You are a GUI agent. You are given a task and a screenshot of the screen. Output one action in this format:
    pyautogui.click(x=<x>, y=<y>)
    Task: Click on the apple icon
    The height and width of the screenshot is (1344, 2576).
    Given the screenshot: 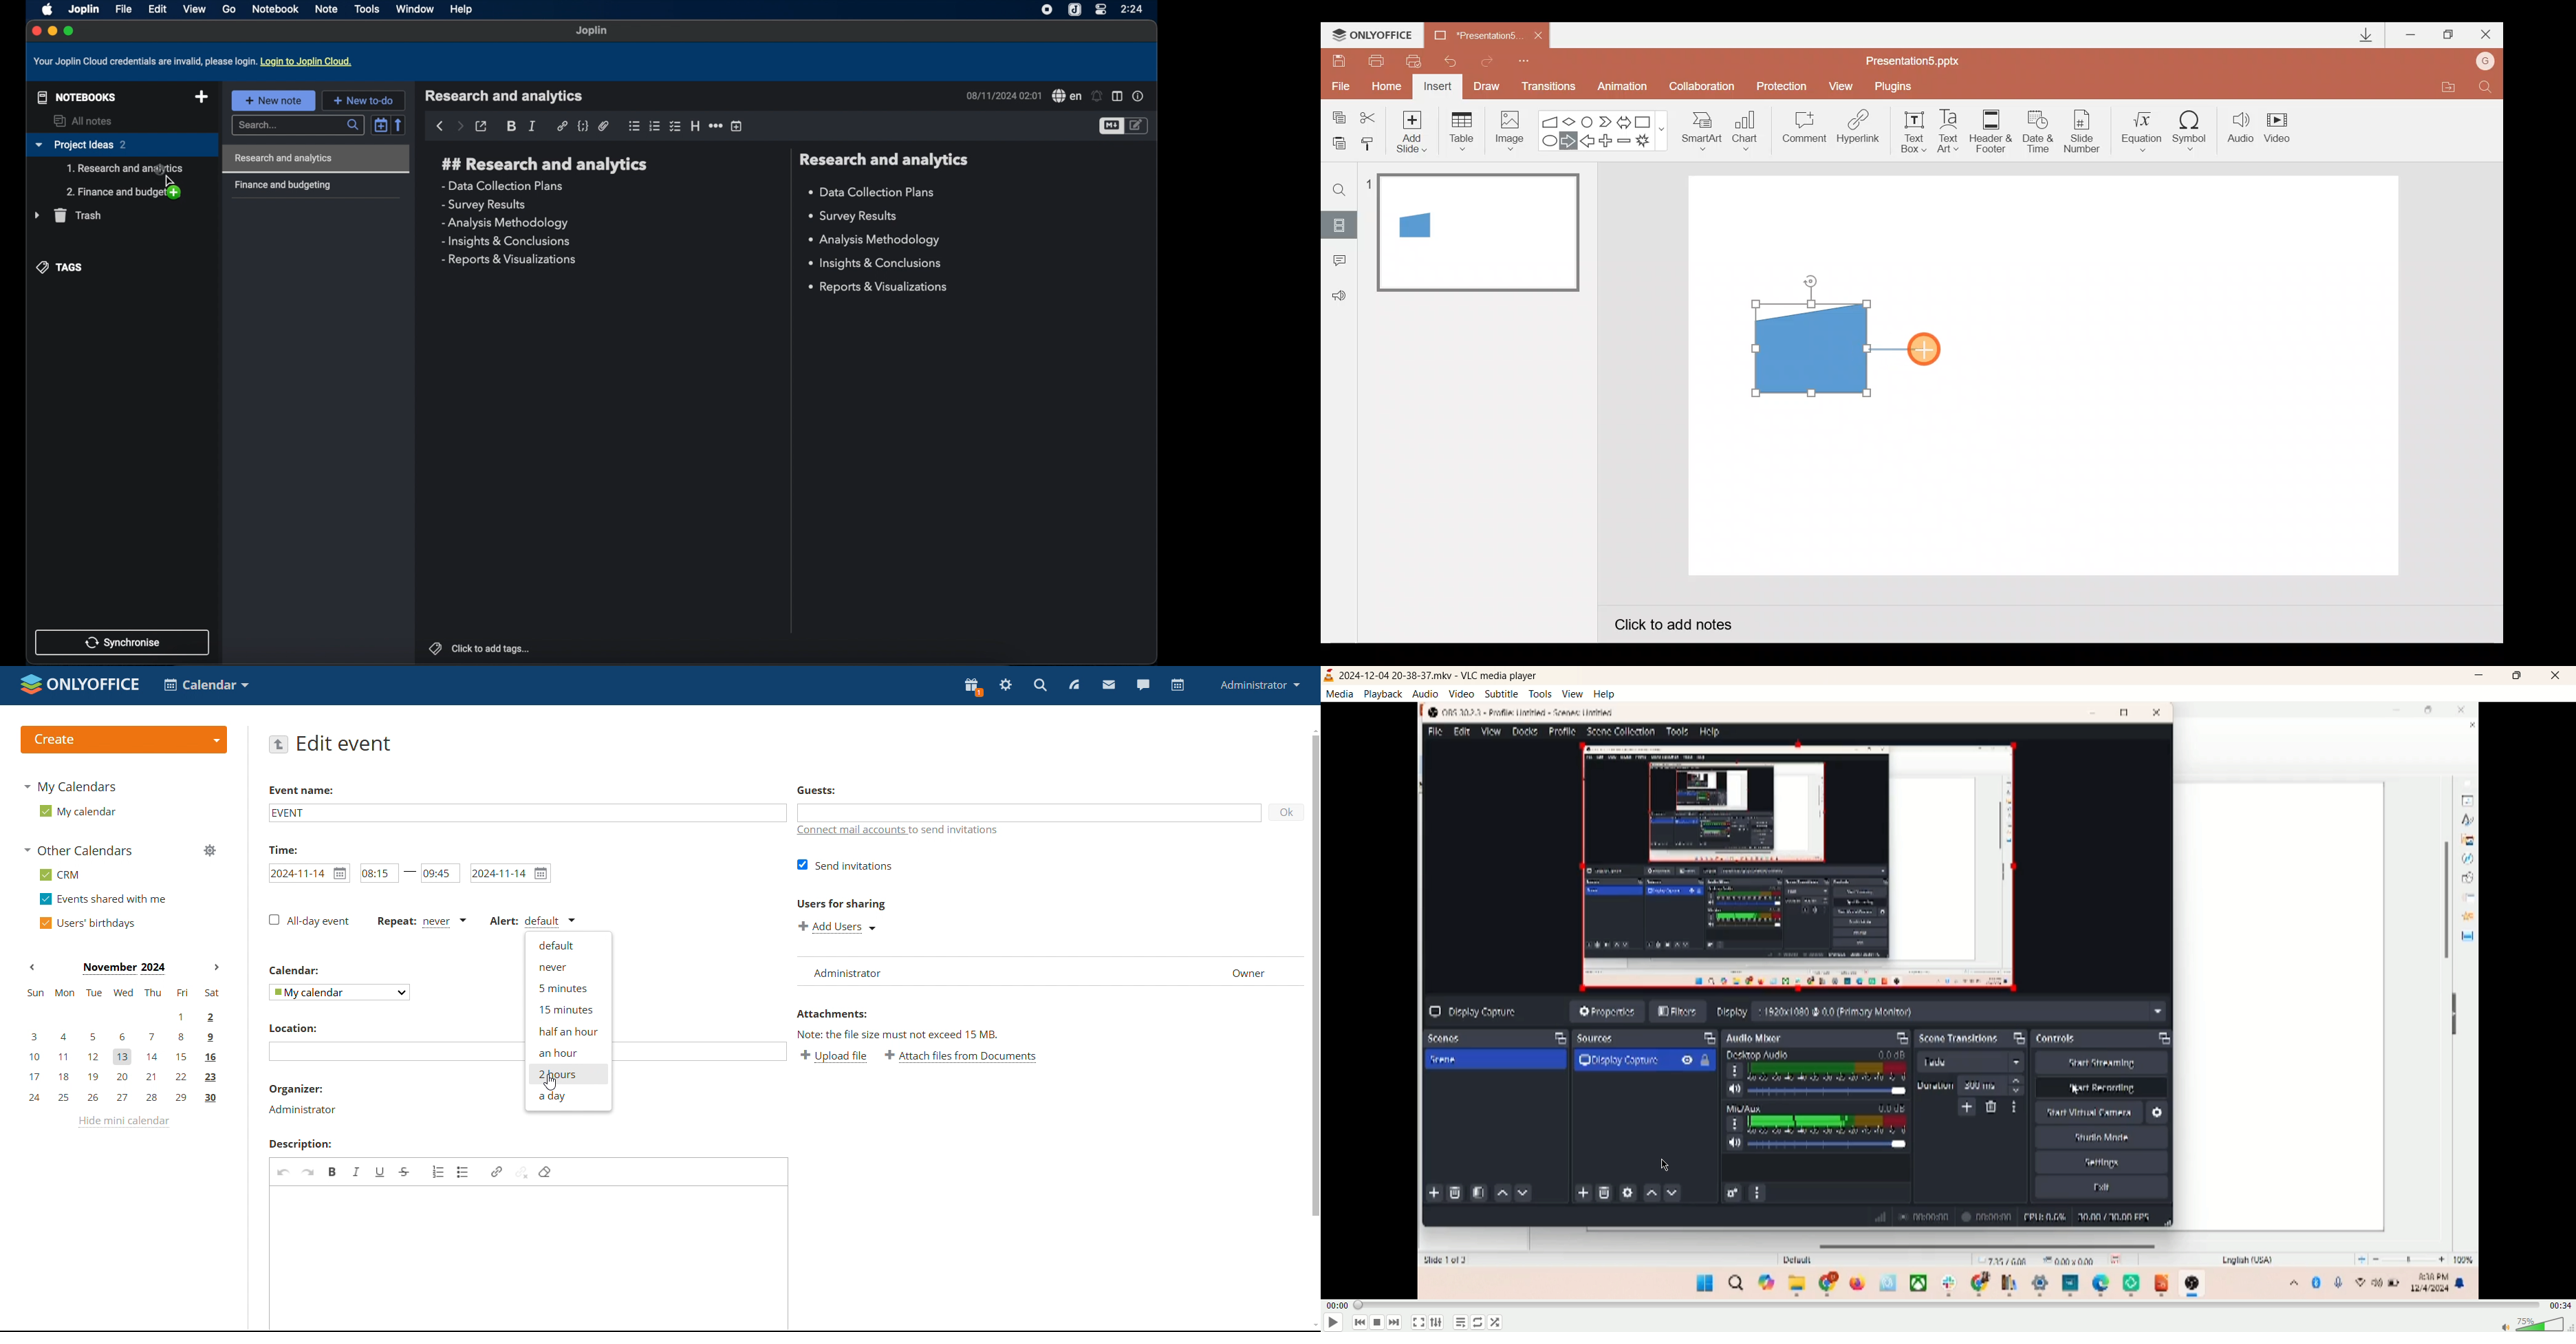 What is the action you would take?
    pyautogui.click(x=45, y=9)
    